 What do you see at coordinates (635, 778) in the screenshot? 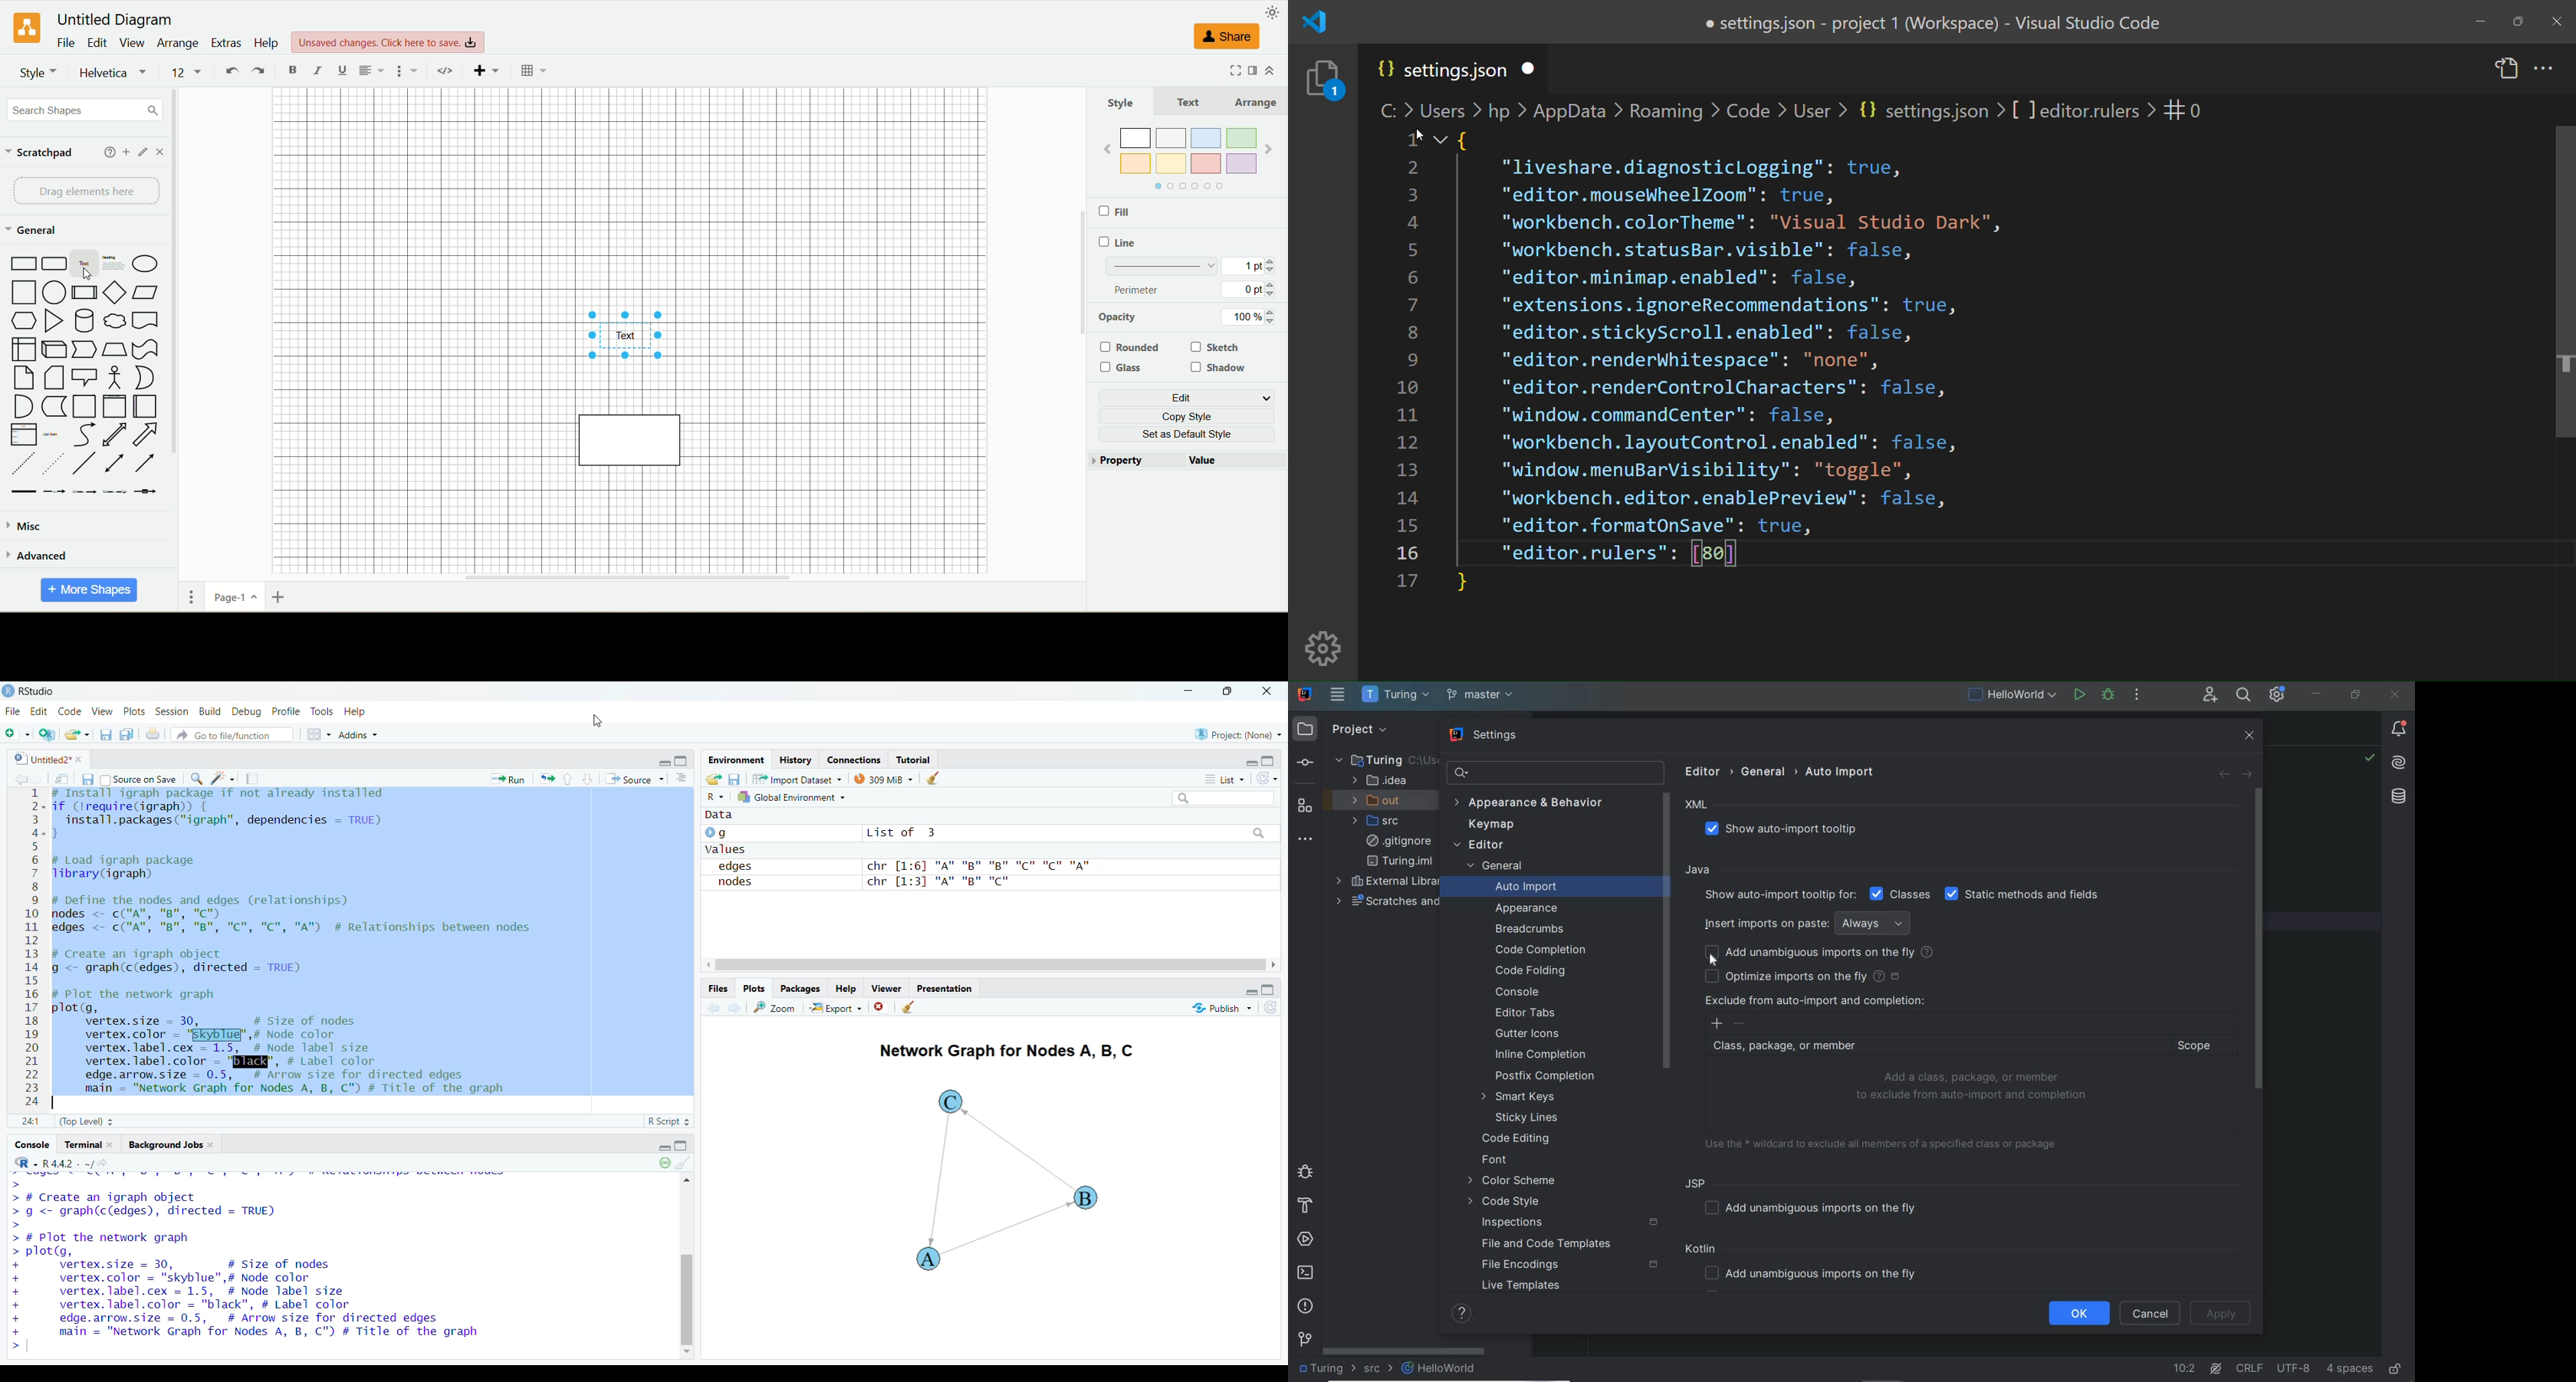
I see `* Source ~` at bounding box center [635, 778].